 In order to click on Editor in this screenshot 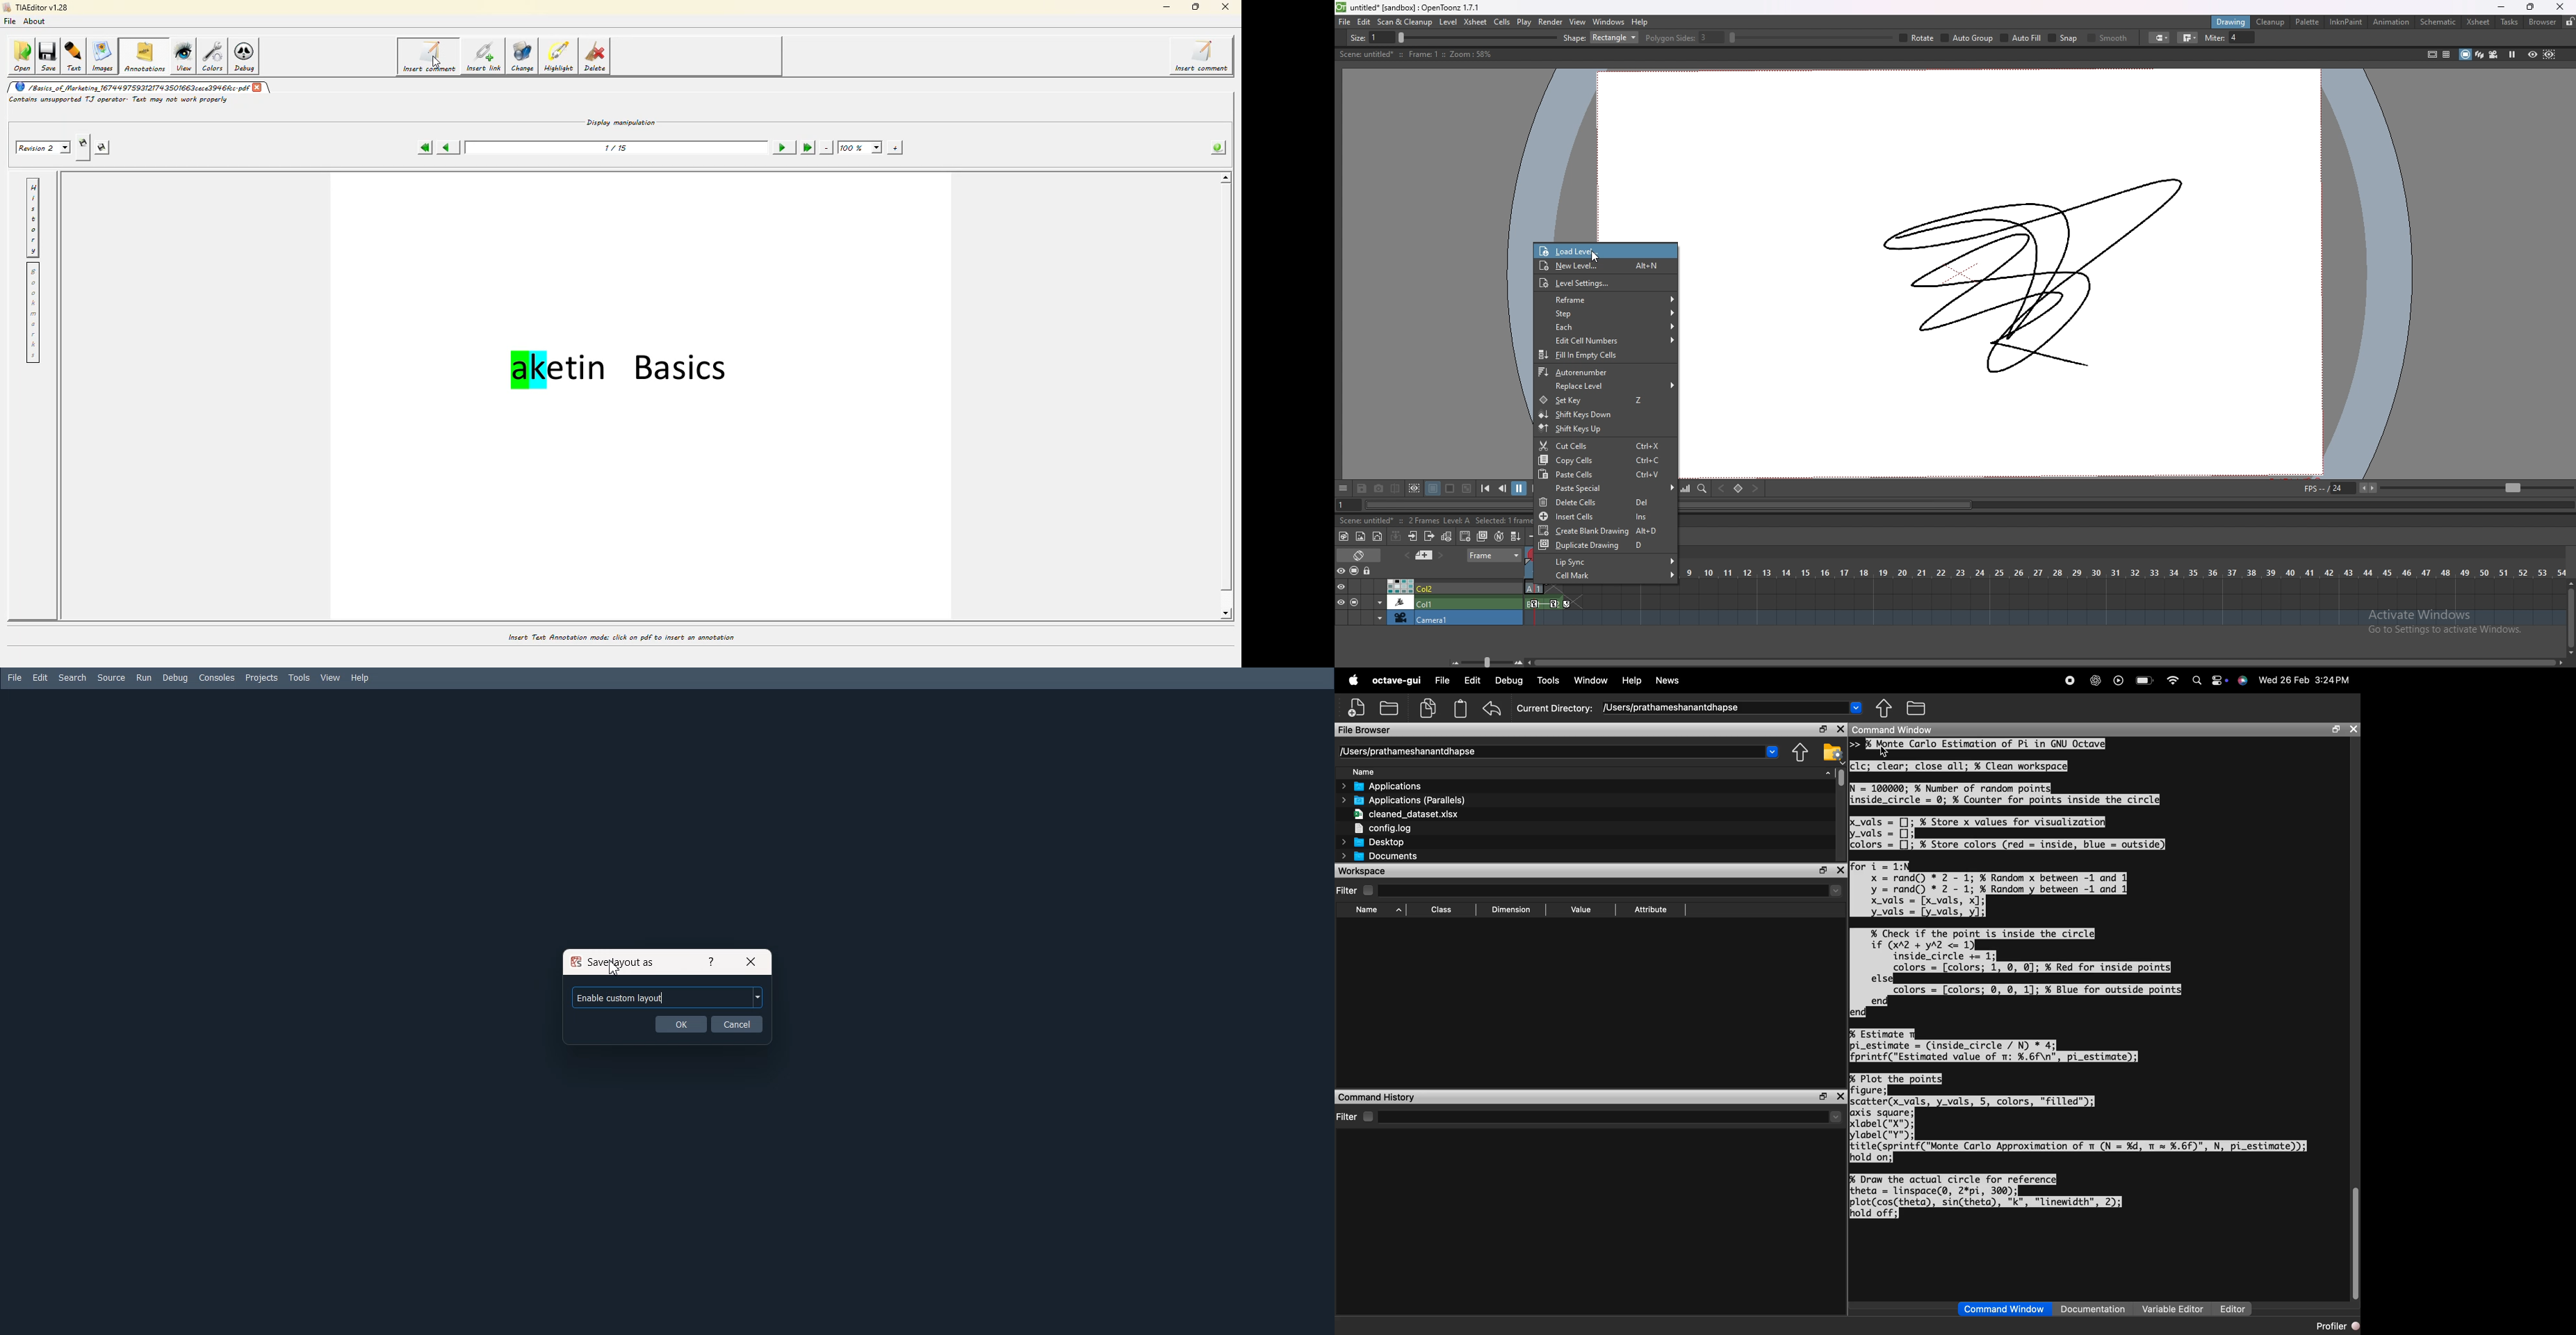, I will do `click(2229, 1309)`.